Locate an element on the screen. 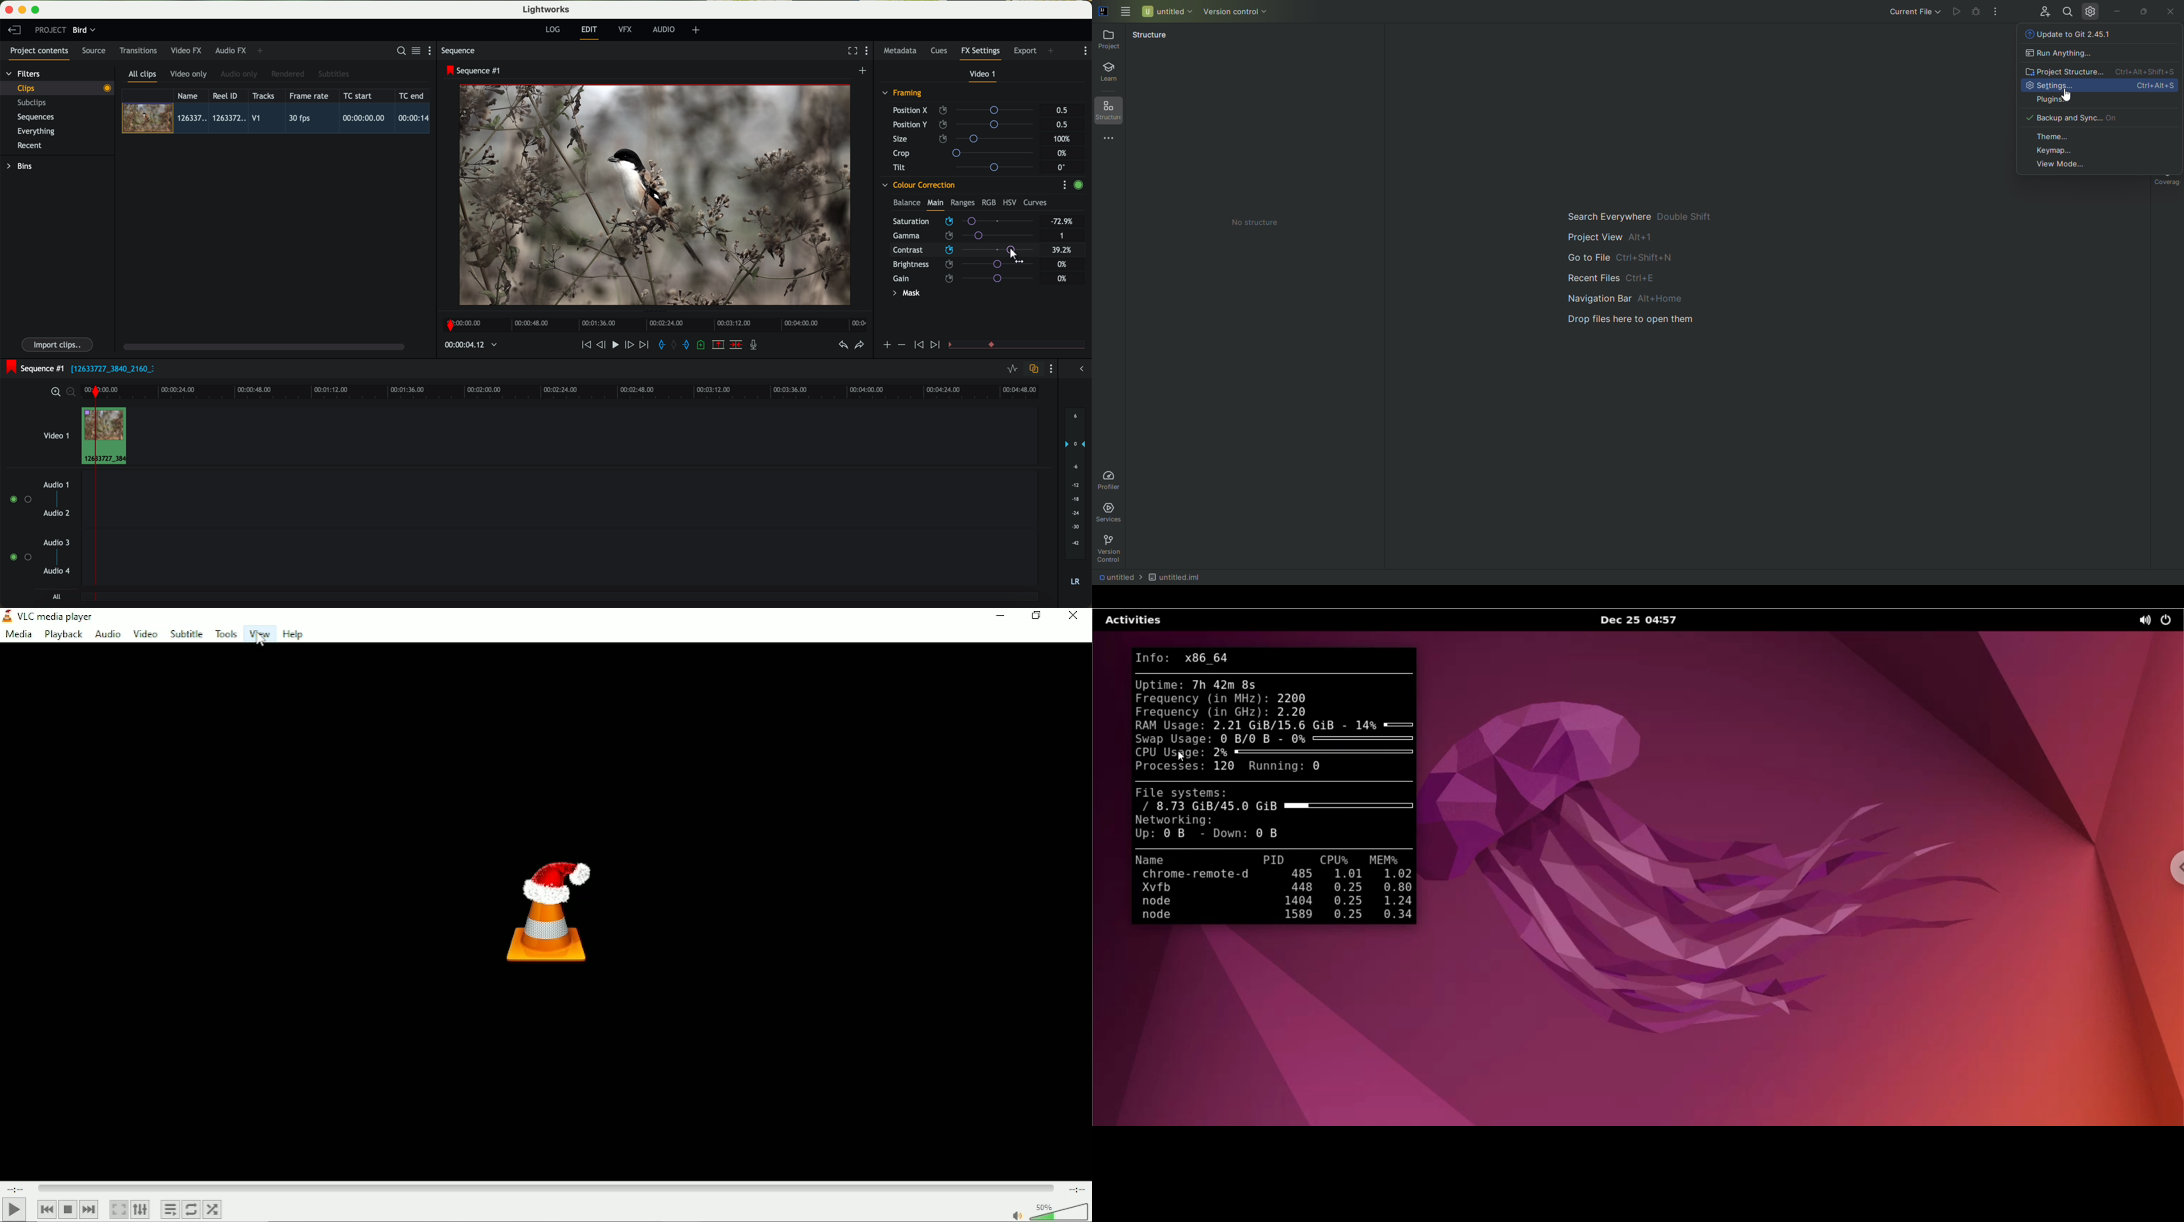  source is located at coordinates (94, 51).